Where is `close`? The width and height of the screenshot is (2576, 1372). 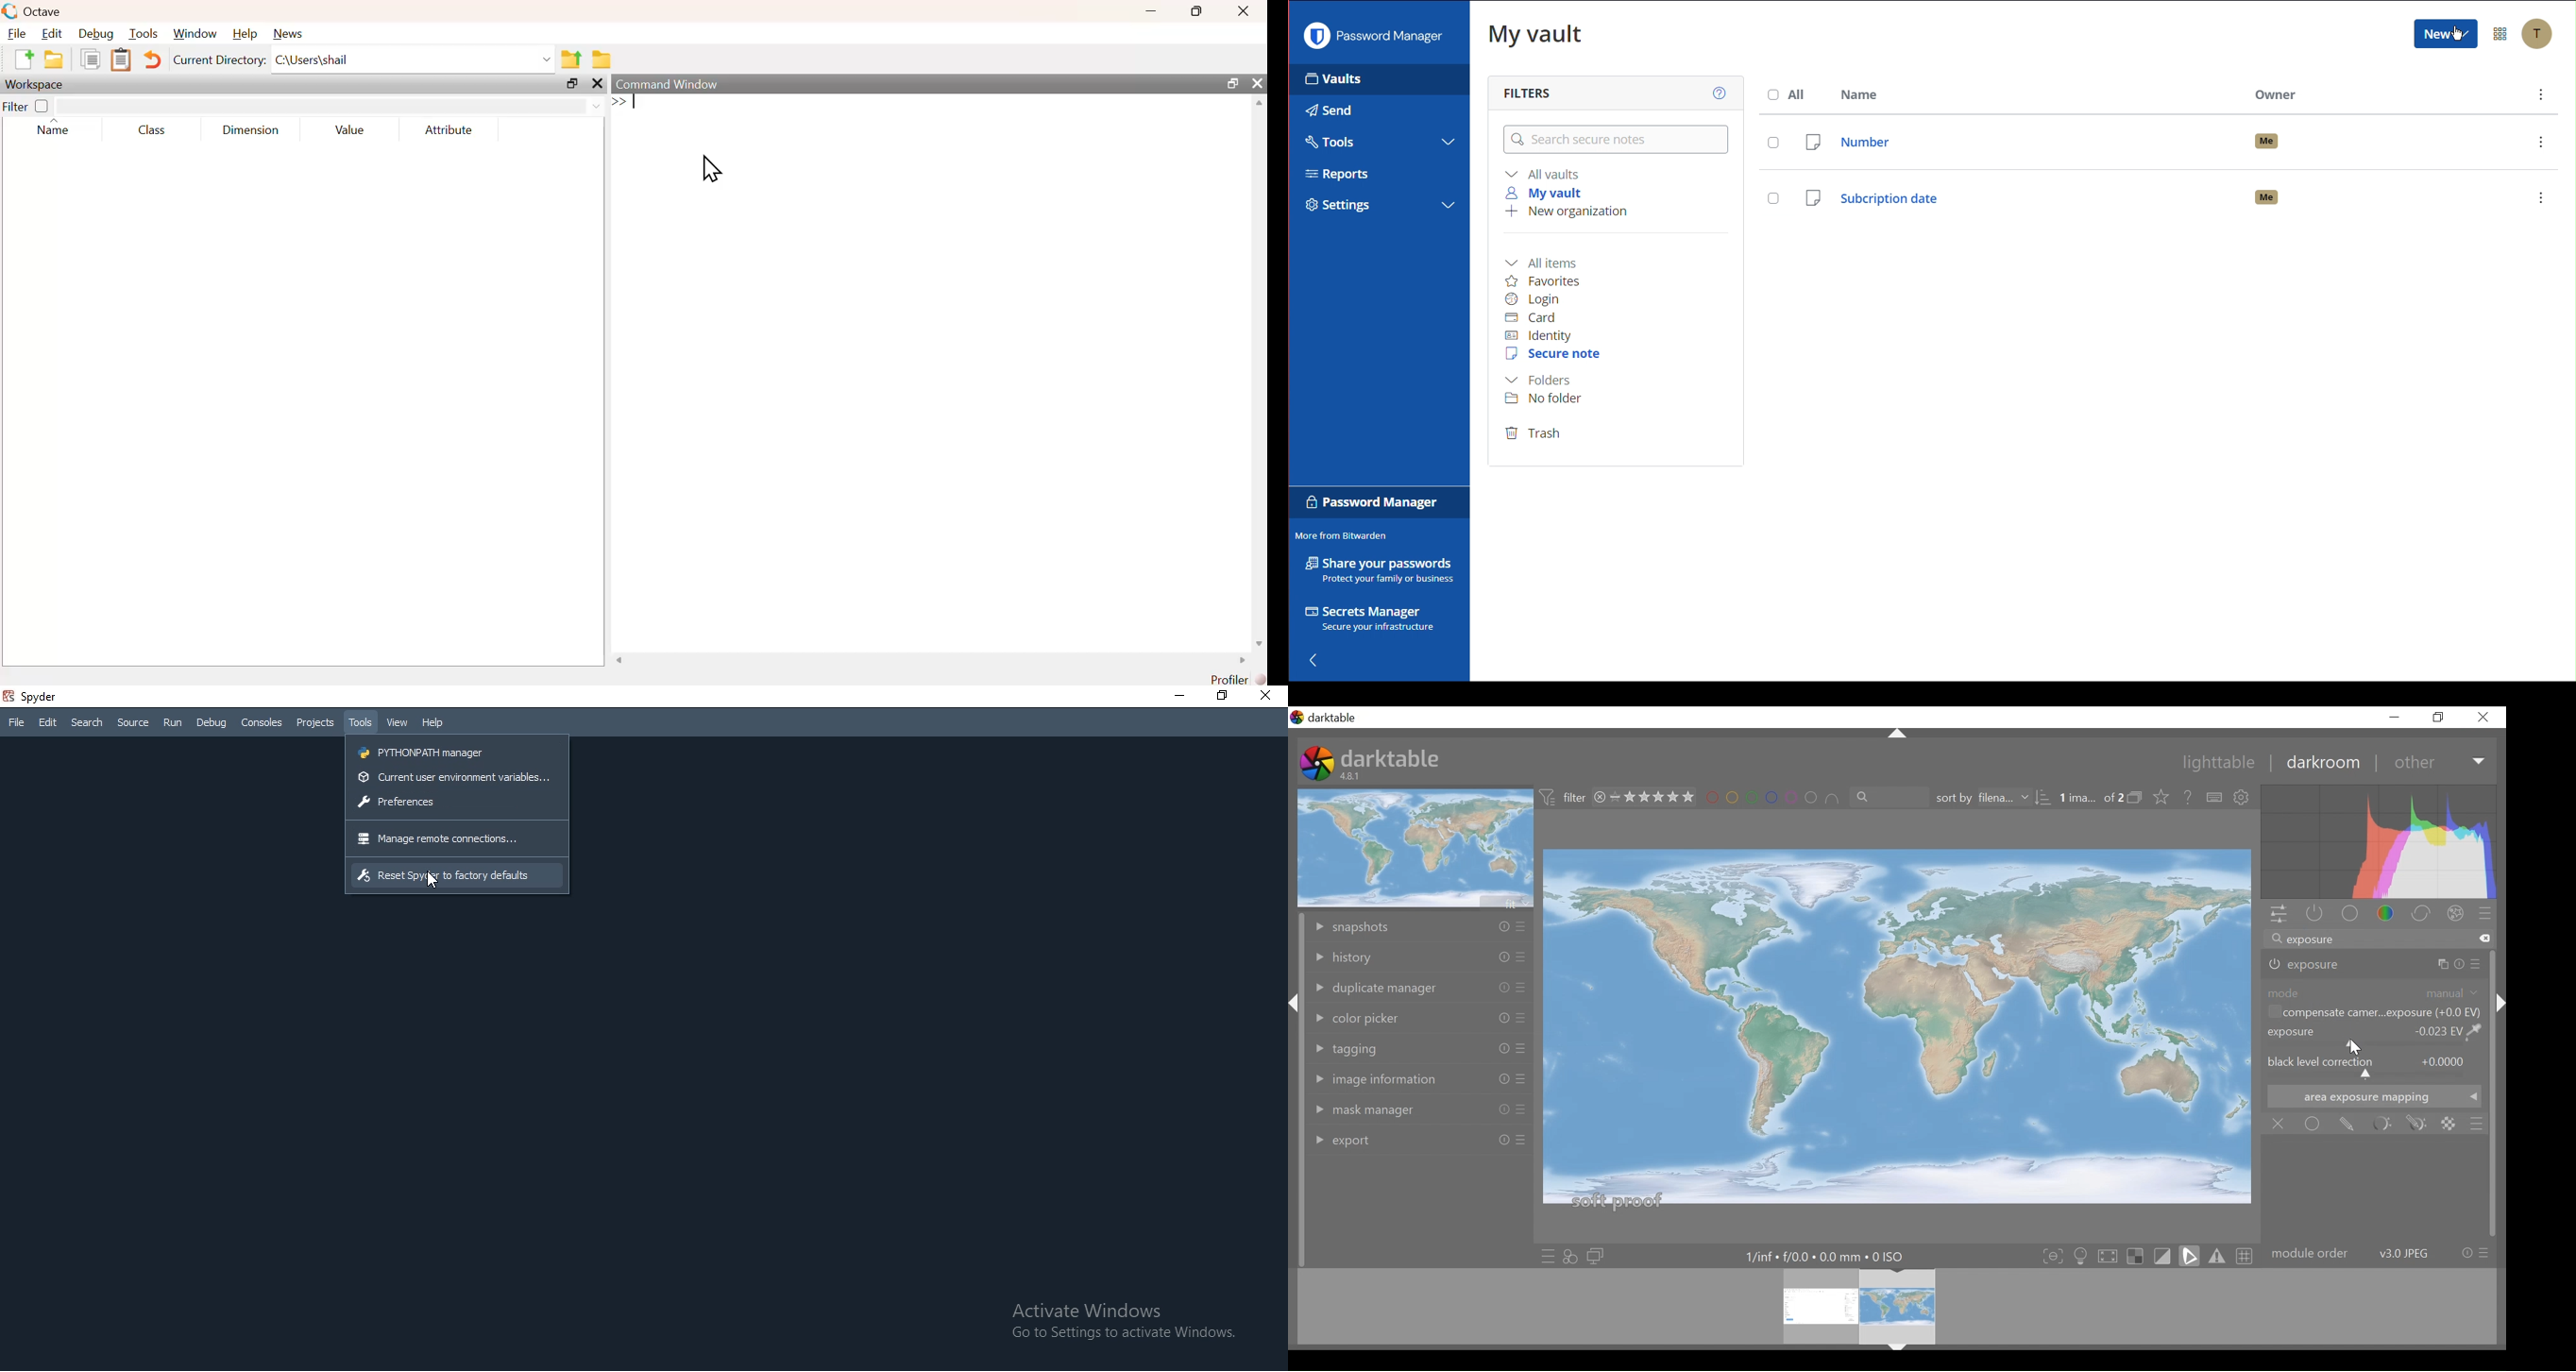 close is located at coordinates (1269, 698).